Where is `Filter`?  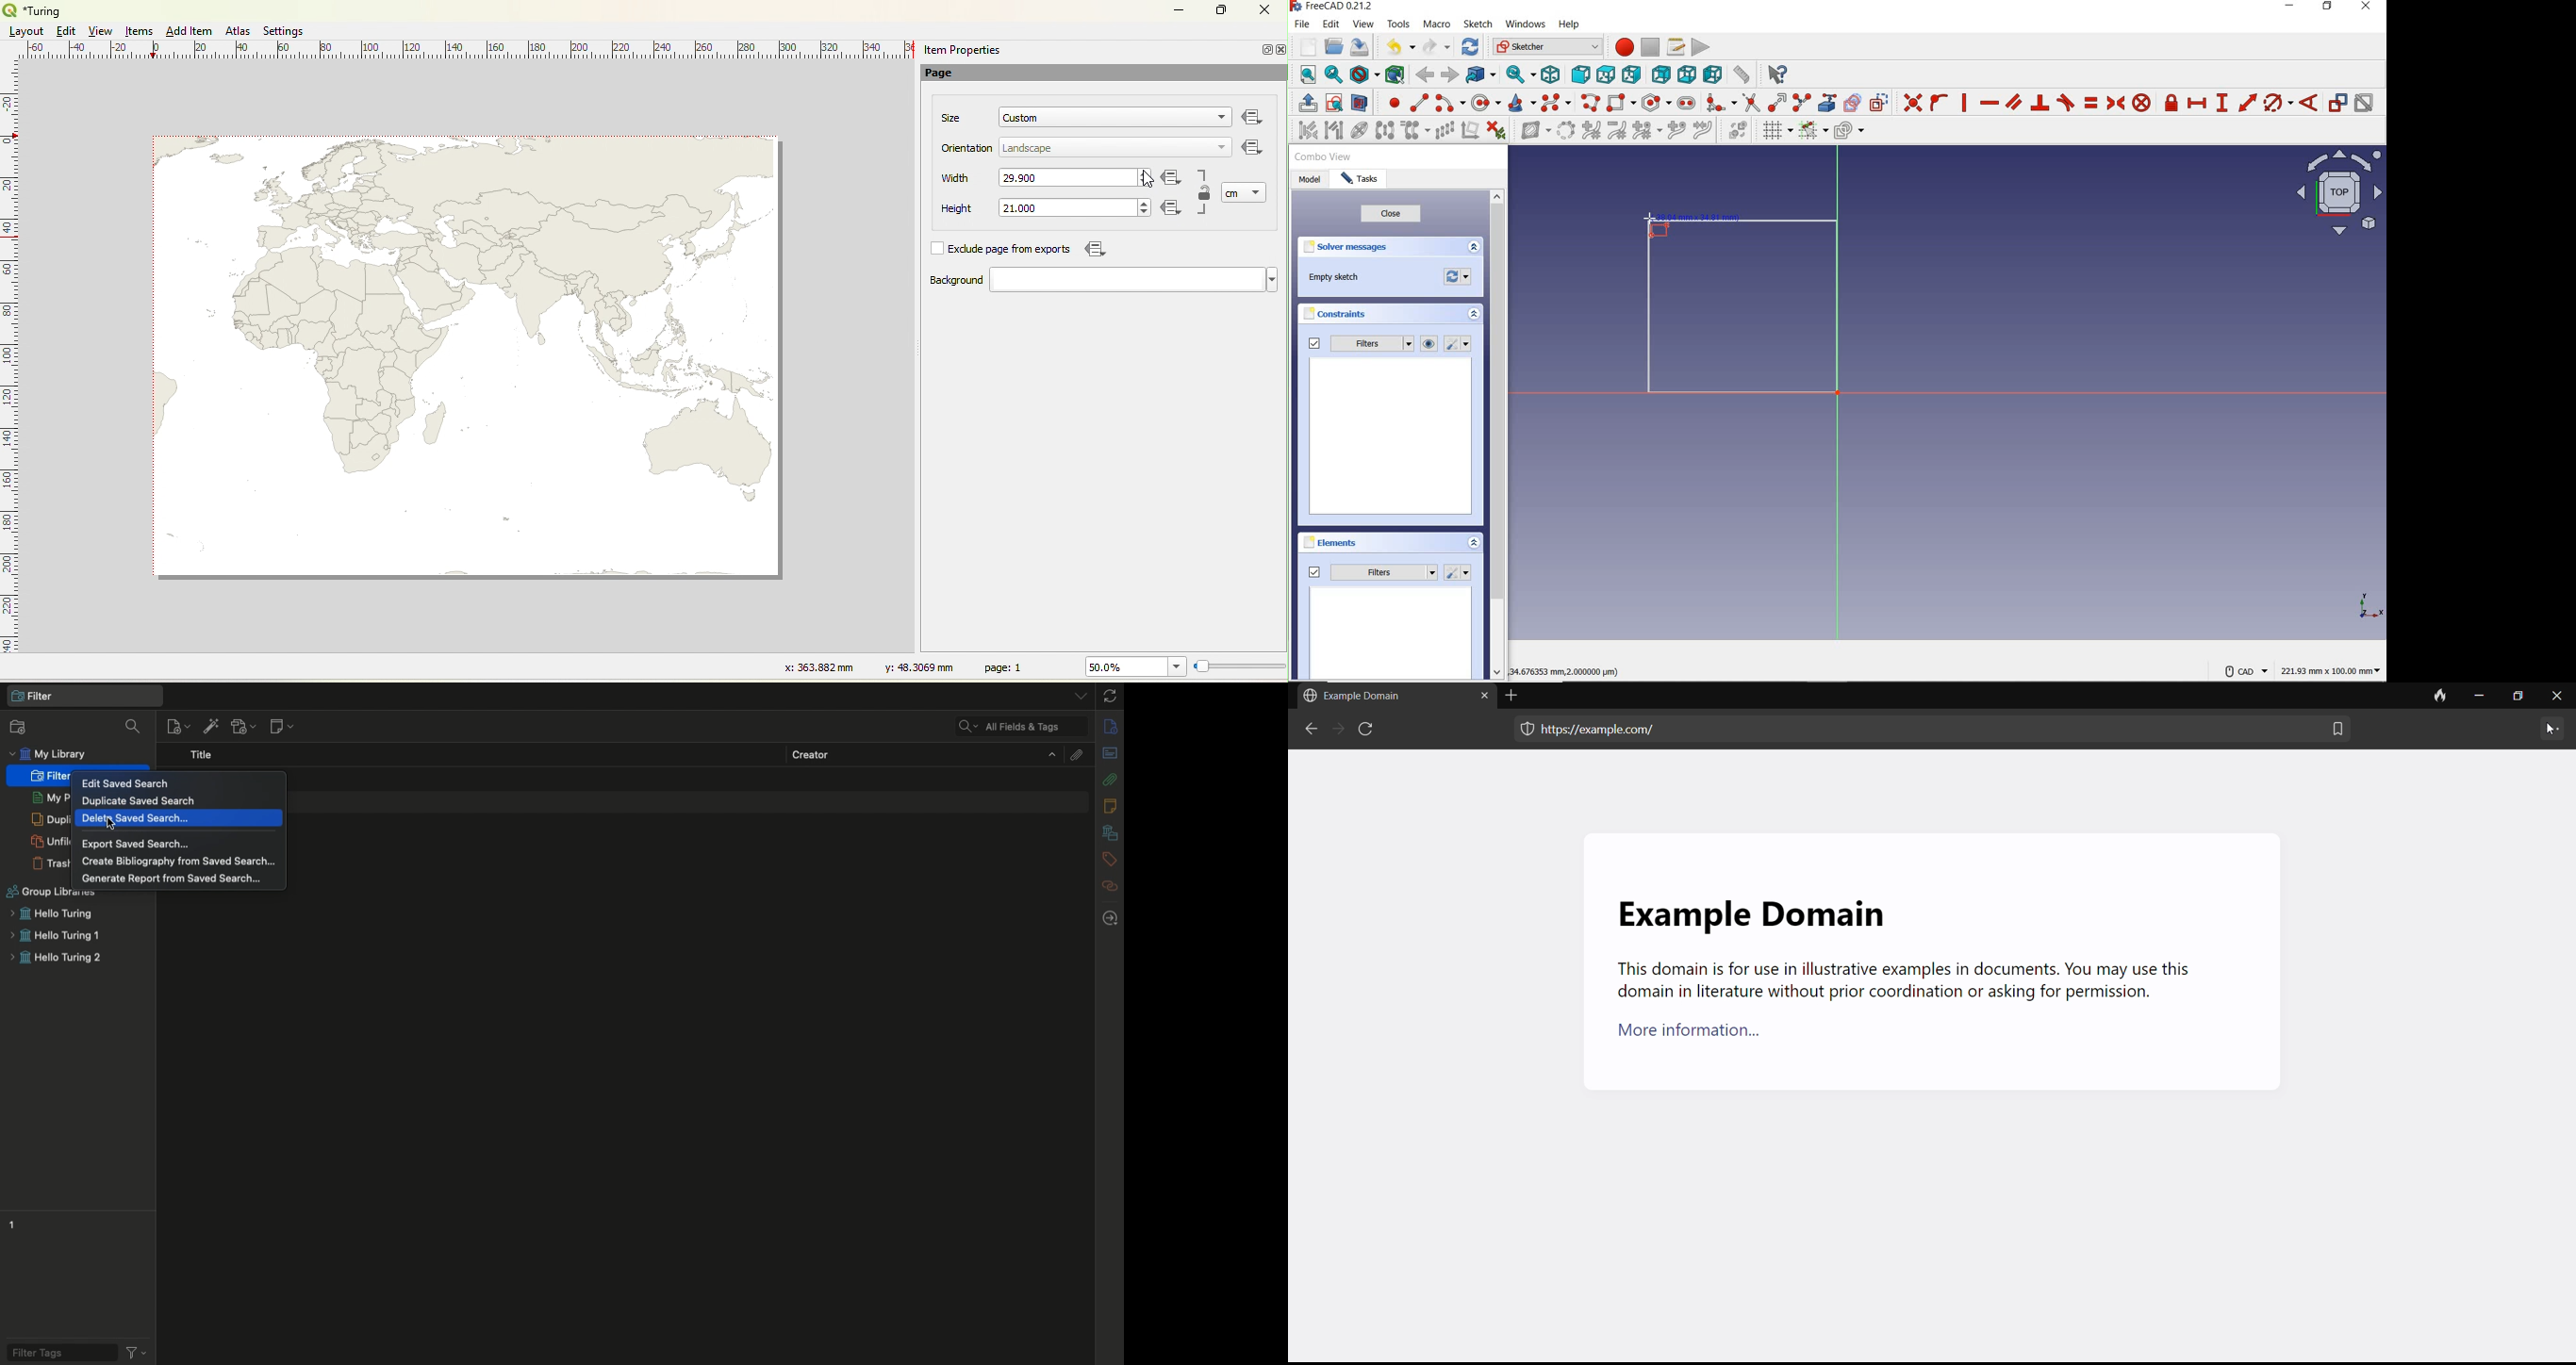
Filter is located at coordinates (47, 775).